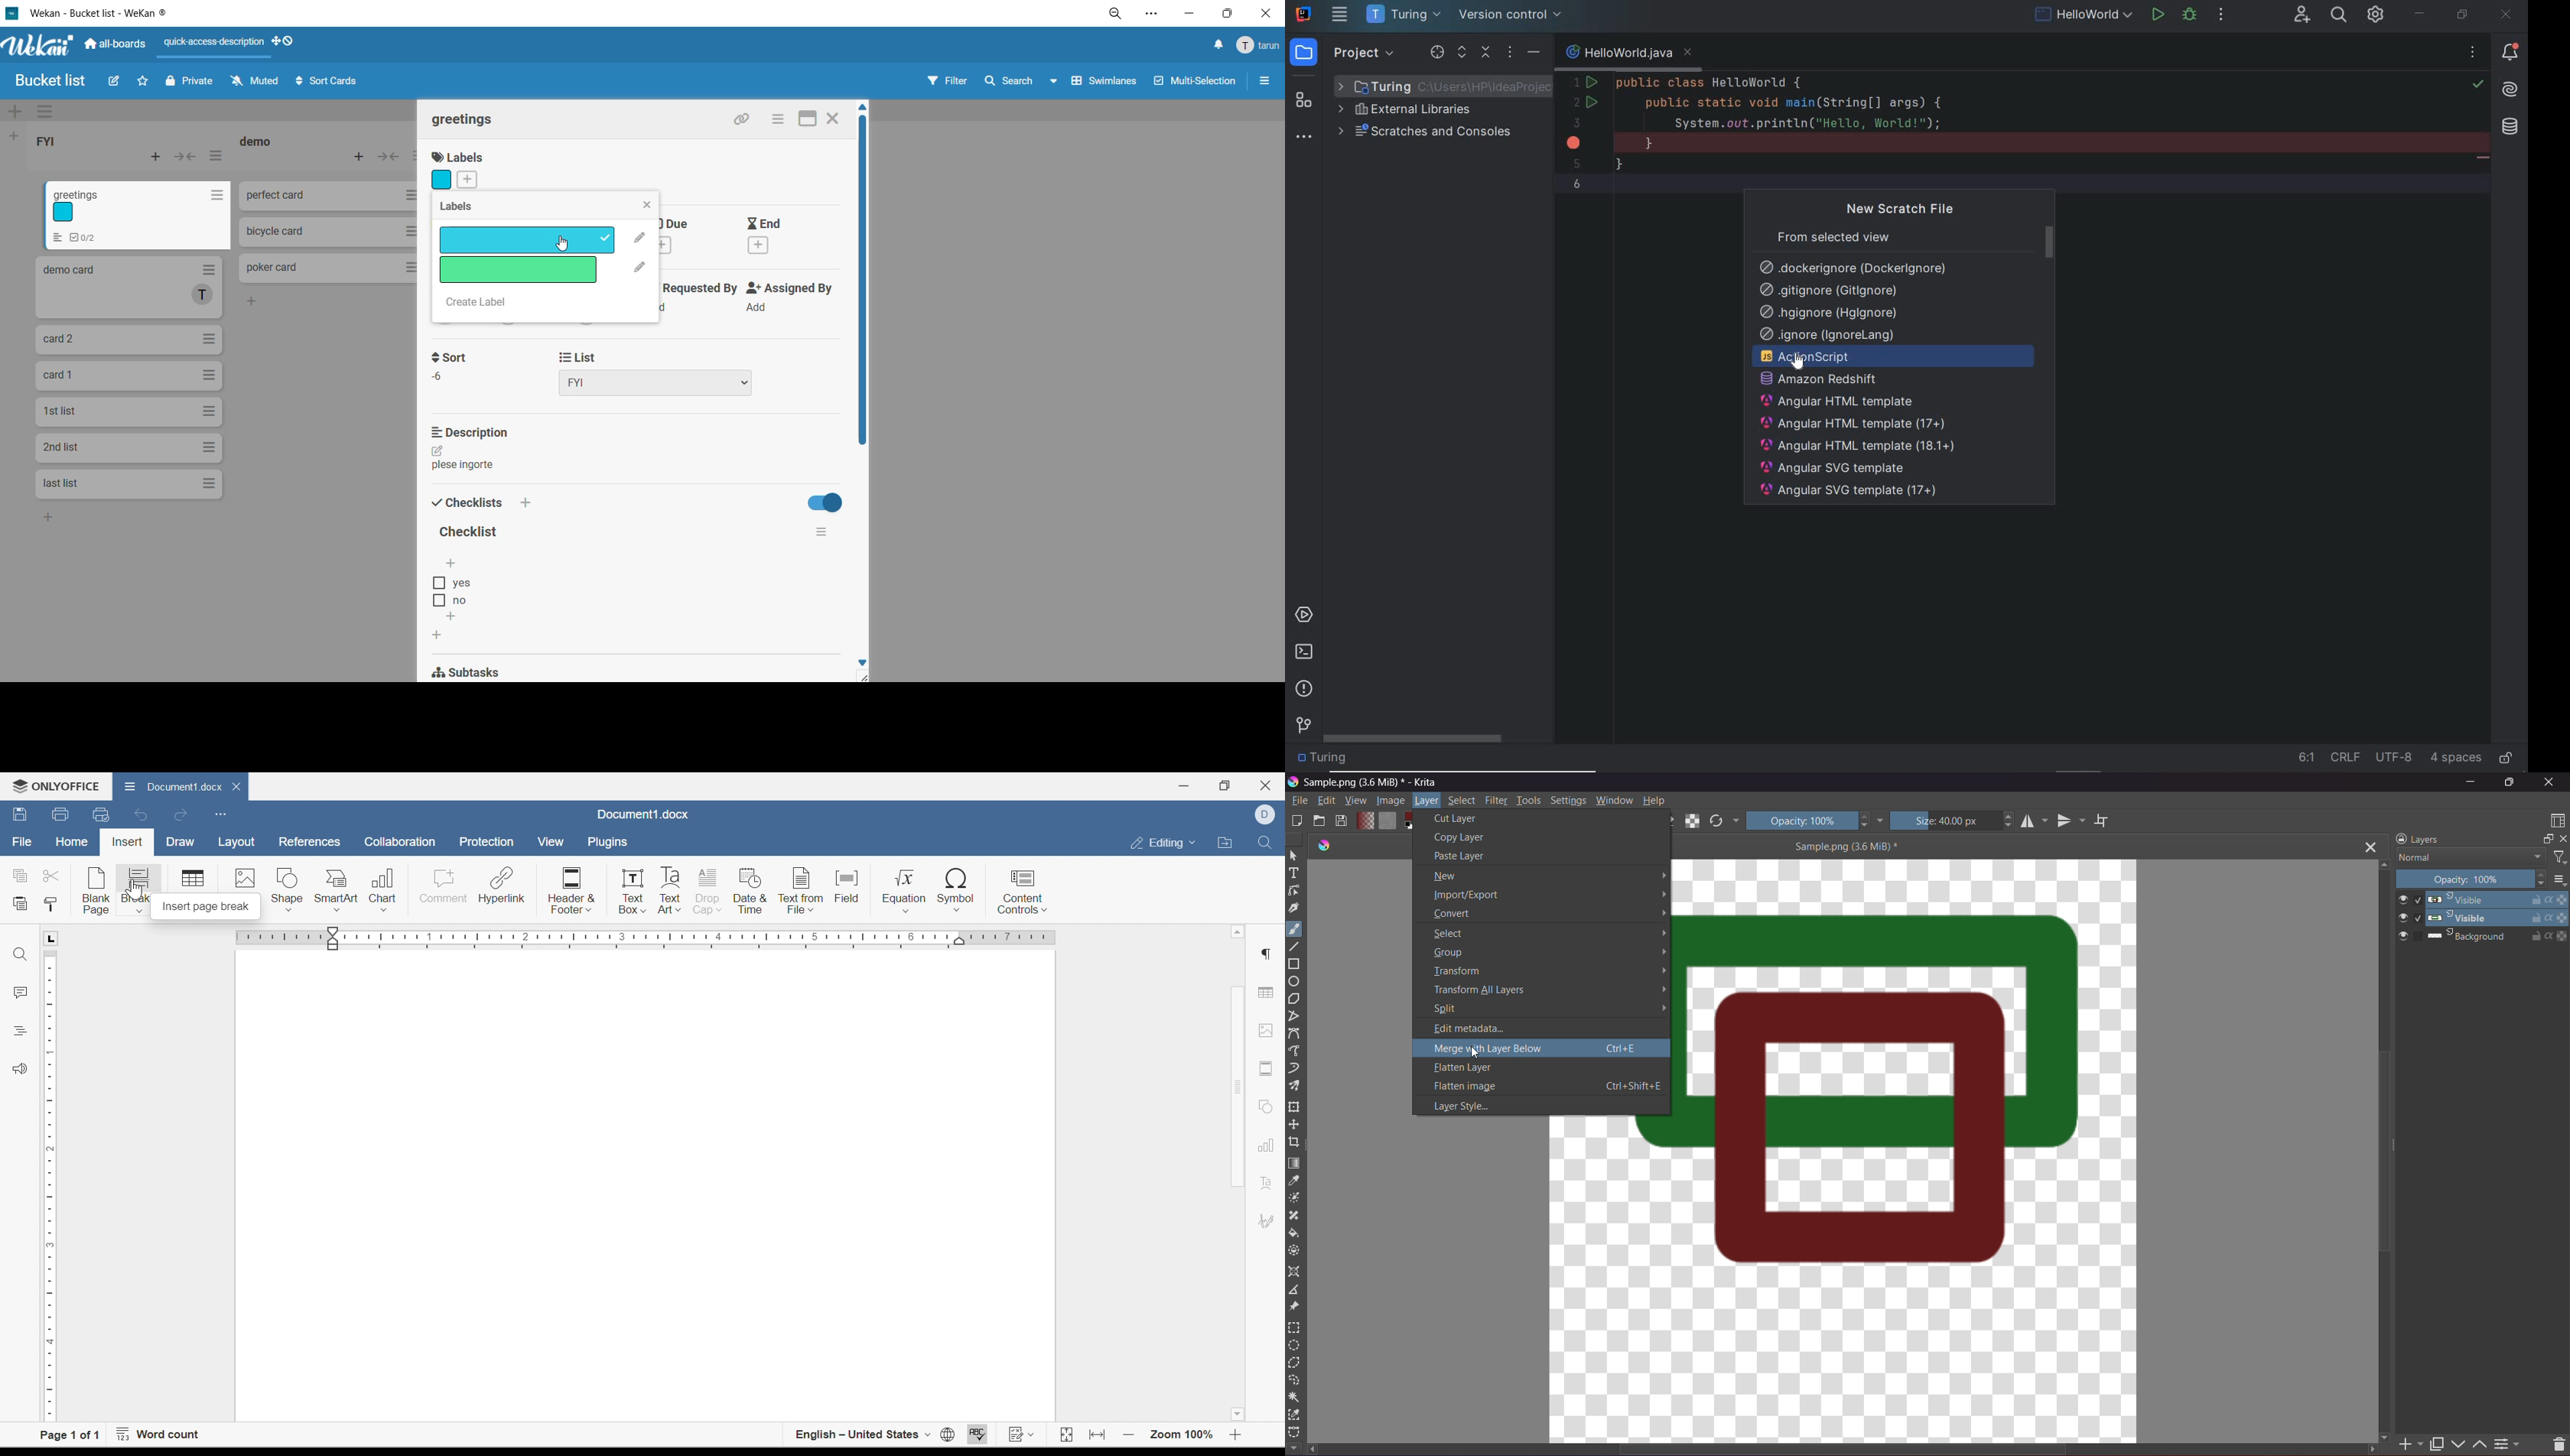 The image size is (2576, 1456). Describe the element at coordinates (2559, 880) in the screenshot. I see `Size options` at that location.